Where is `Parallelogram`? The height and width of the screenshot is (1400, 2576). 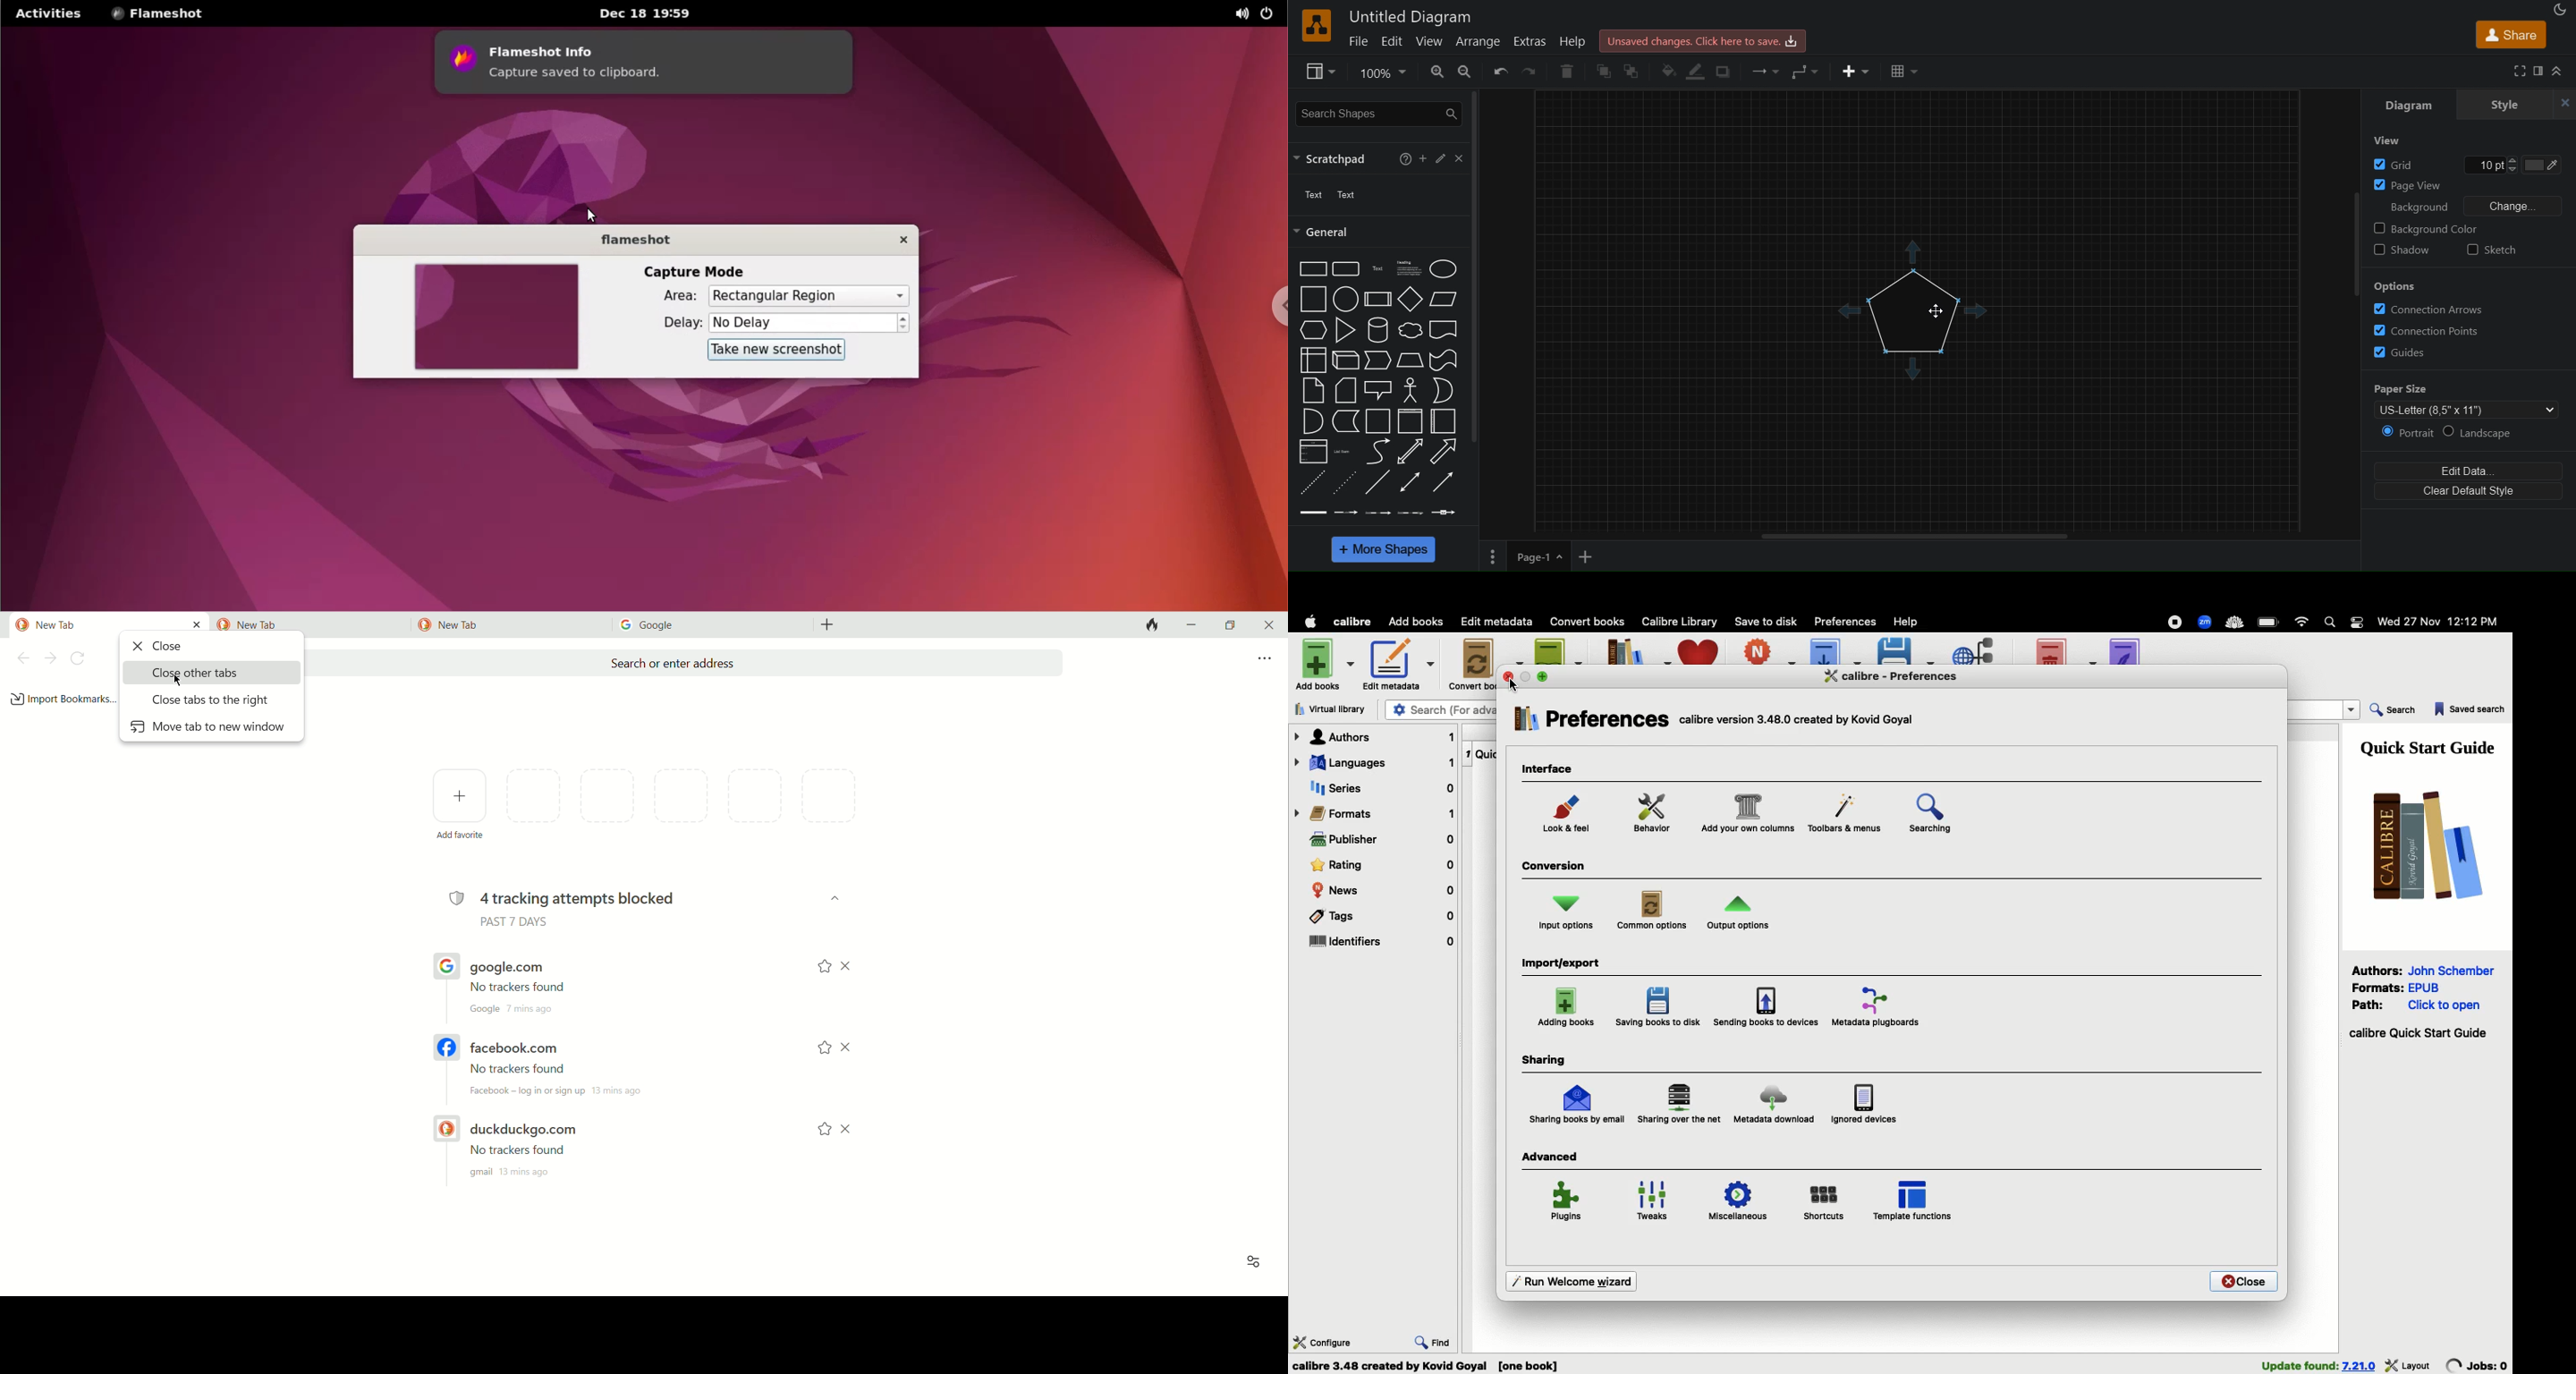
Parallelogram is located at coordinates (1443, 299).